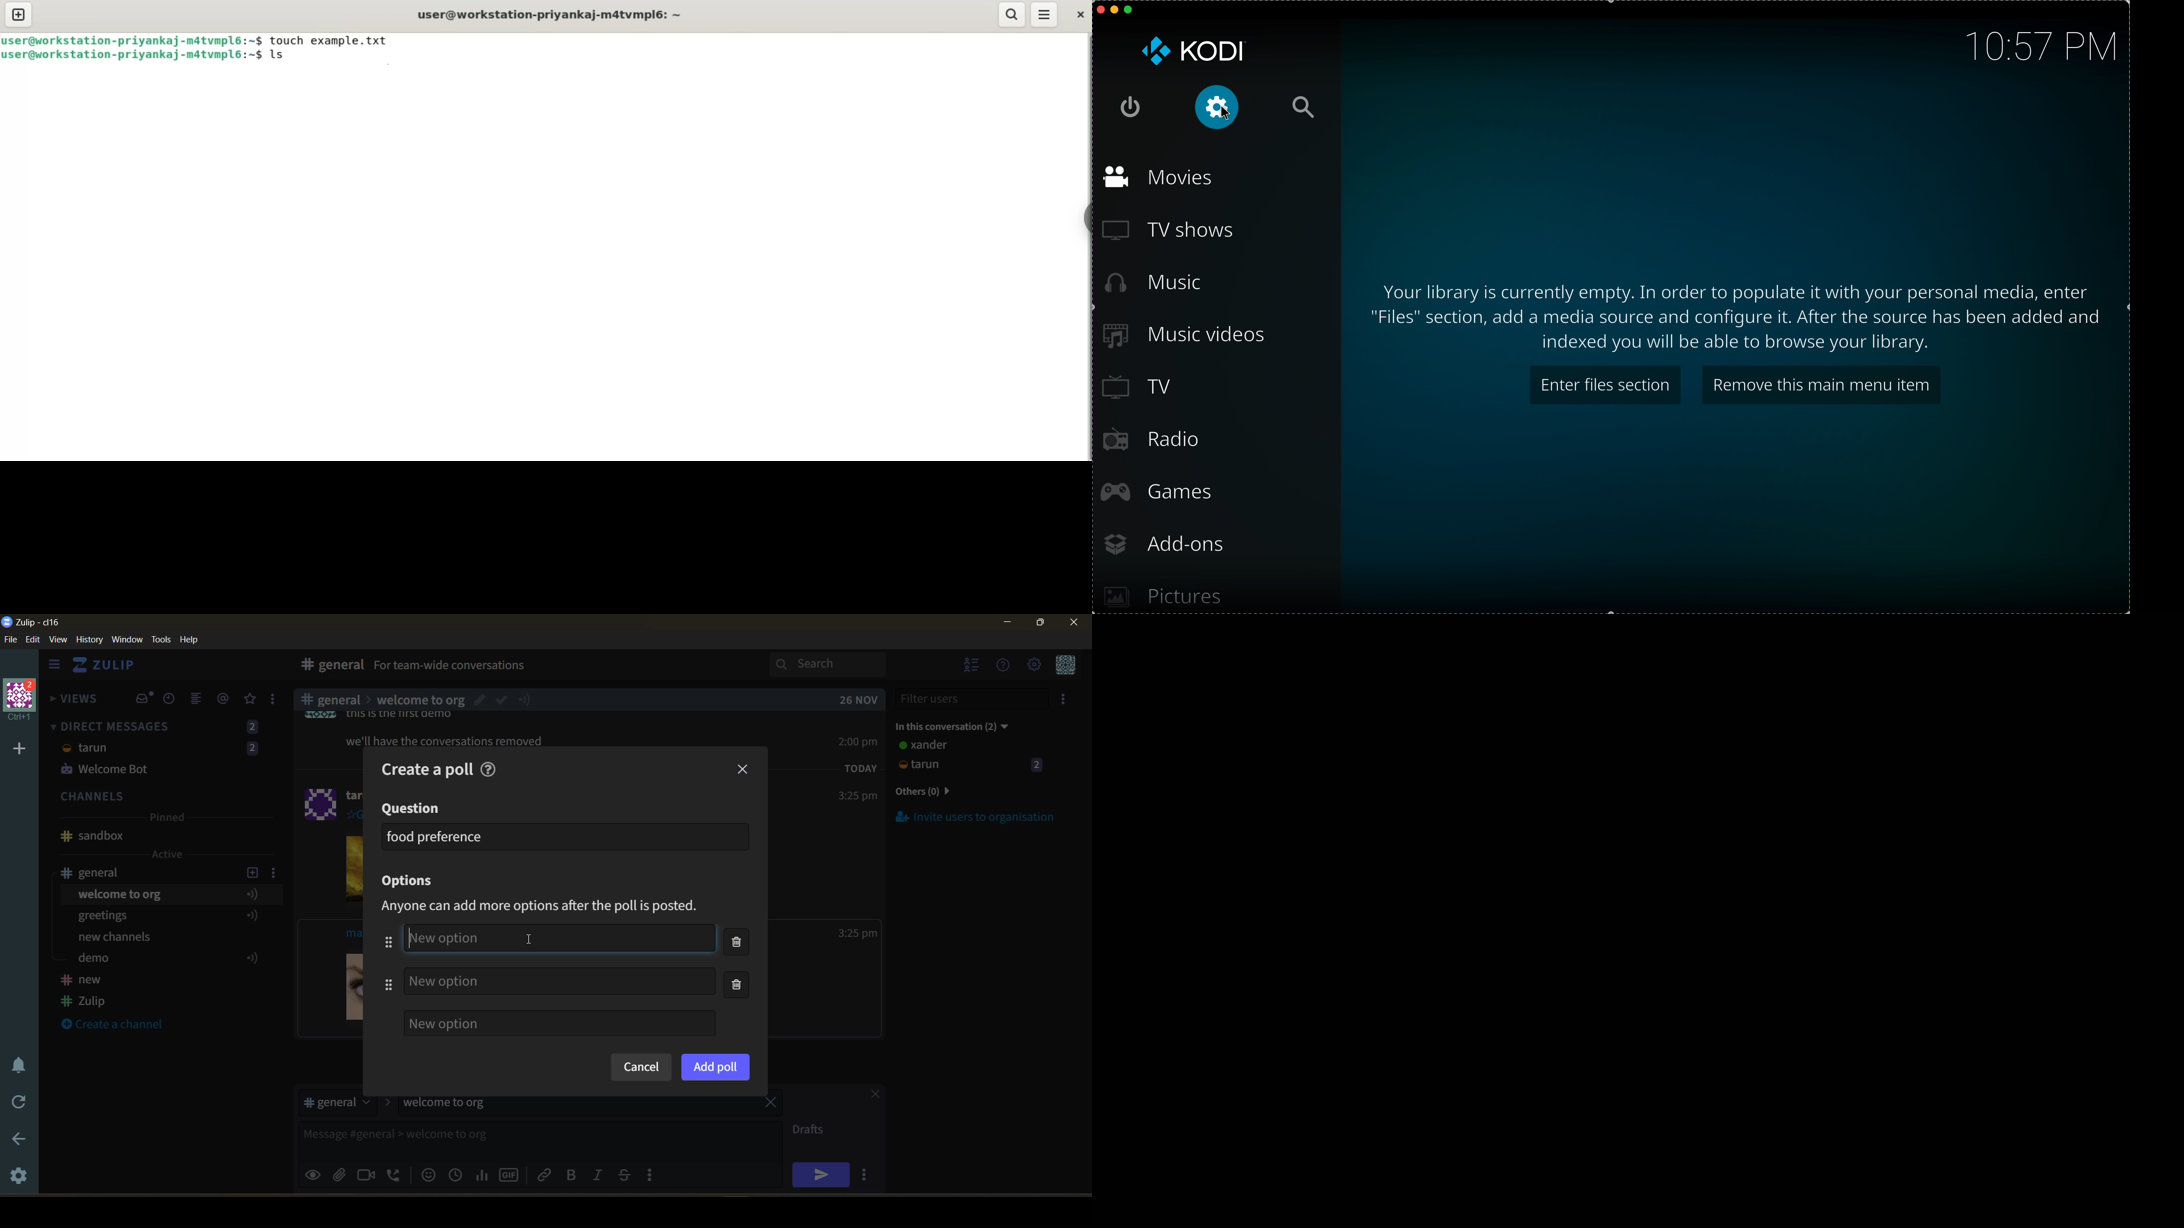 This screenshot has width=2184, height=1232. Describe the element at coordinates (343, 1174) in the screenshot. I see `upload files` at that location.